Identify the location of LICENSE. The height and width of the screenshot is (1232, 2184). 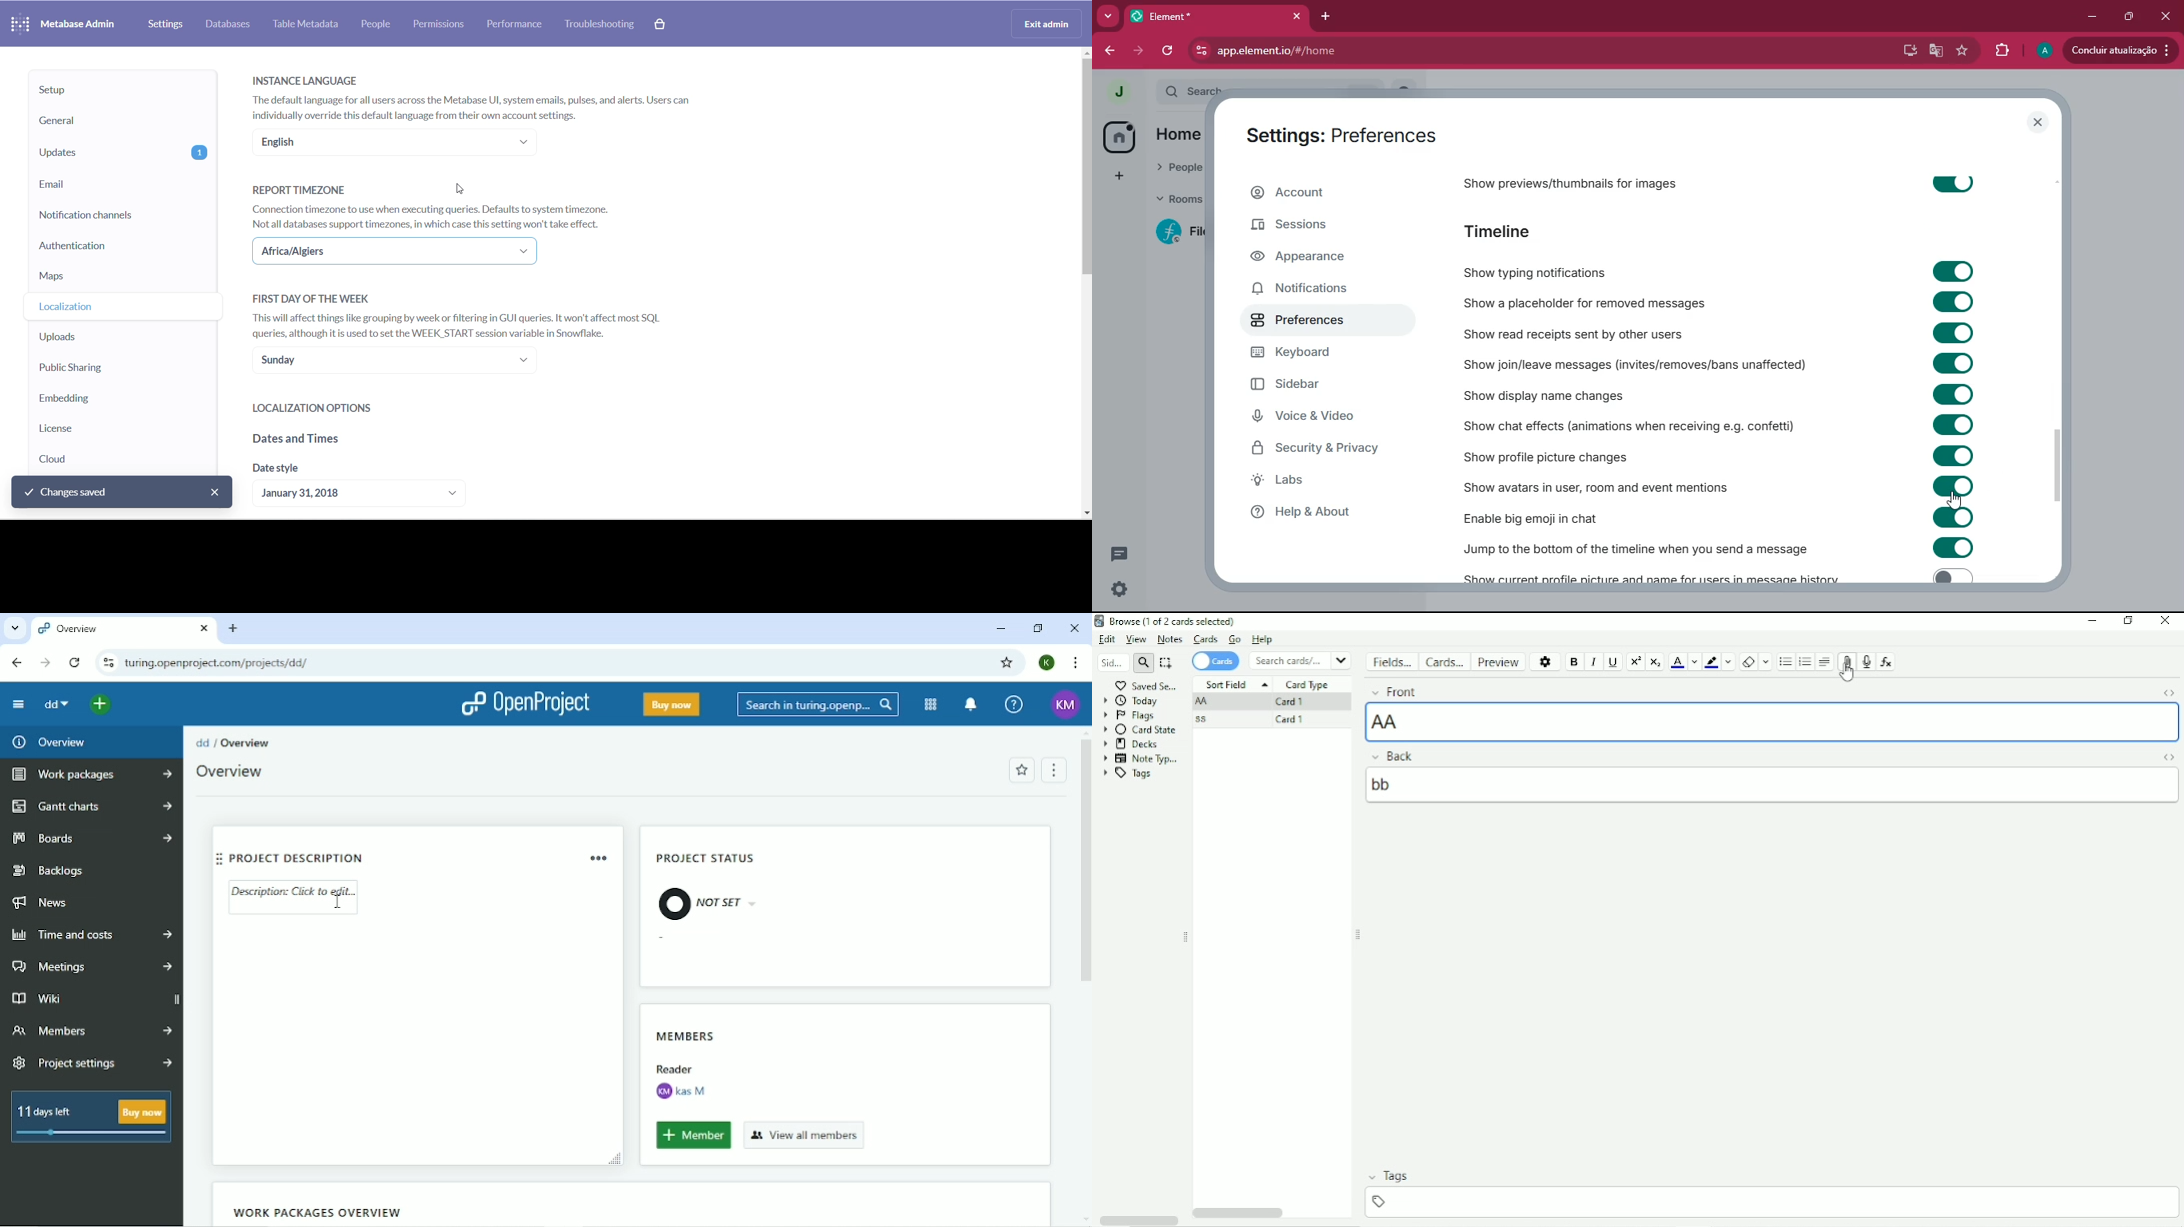
(98, 430).